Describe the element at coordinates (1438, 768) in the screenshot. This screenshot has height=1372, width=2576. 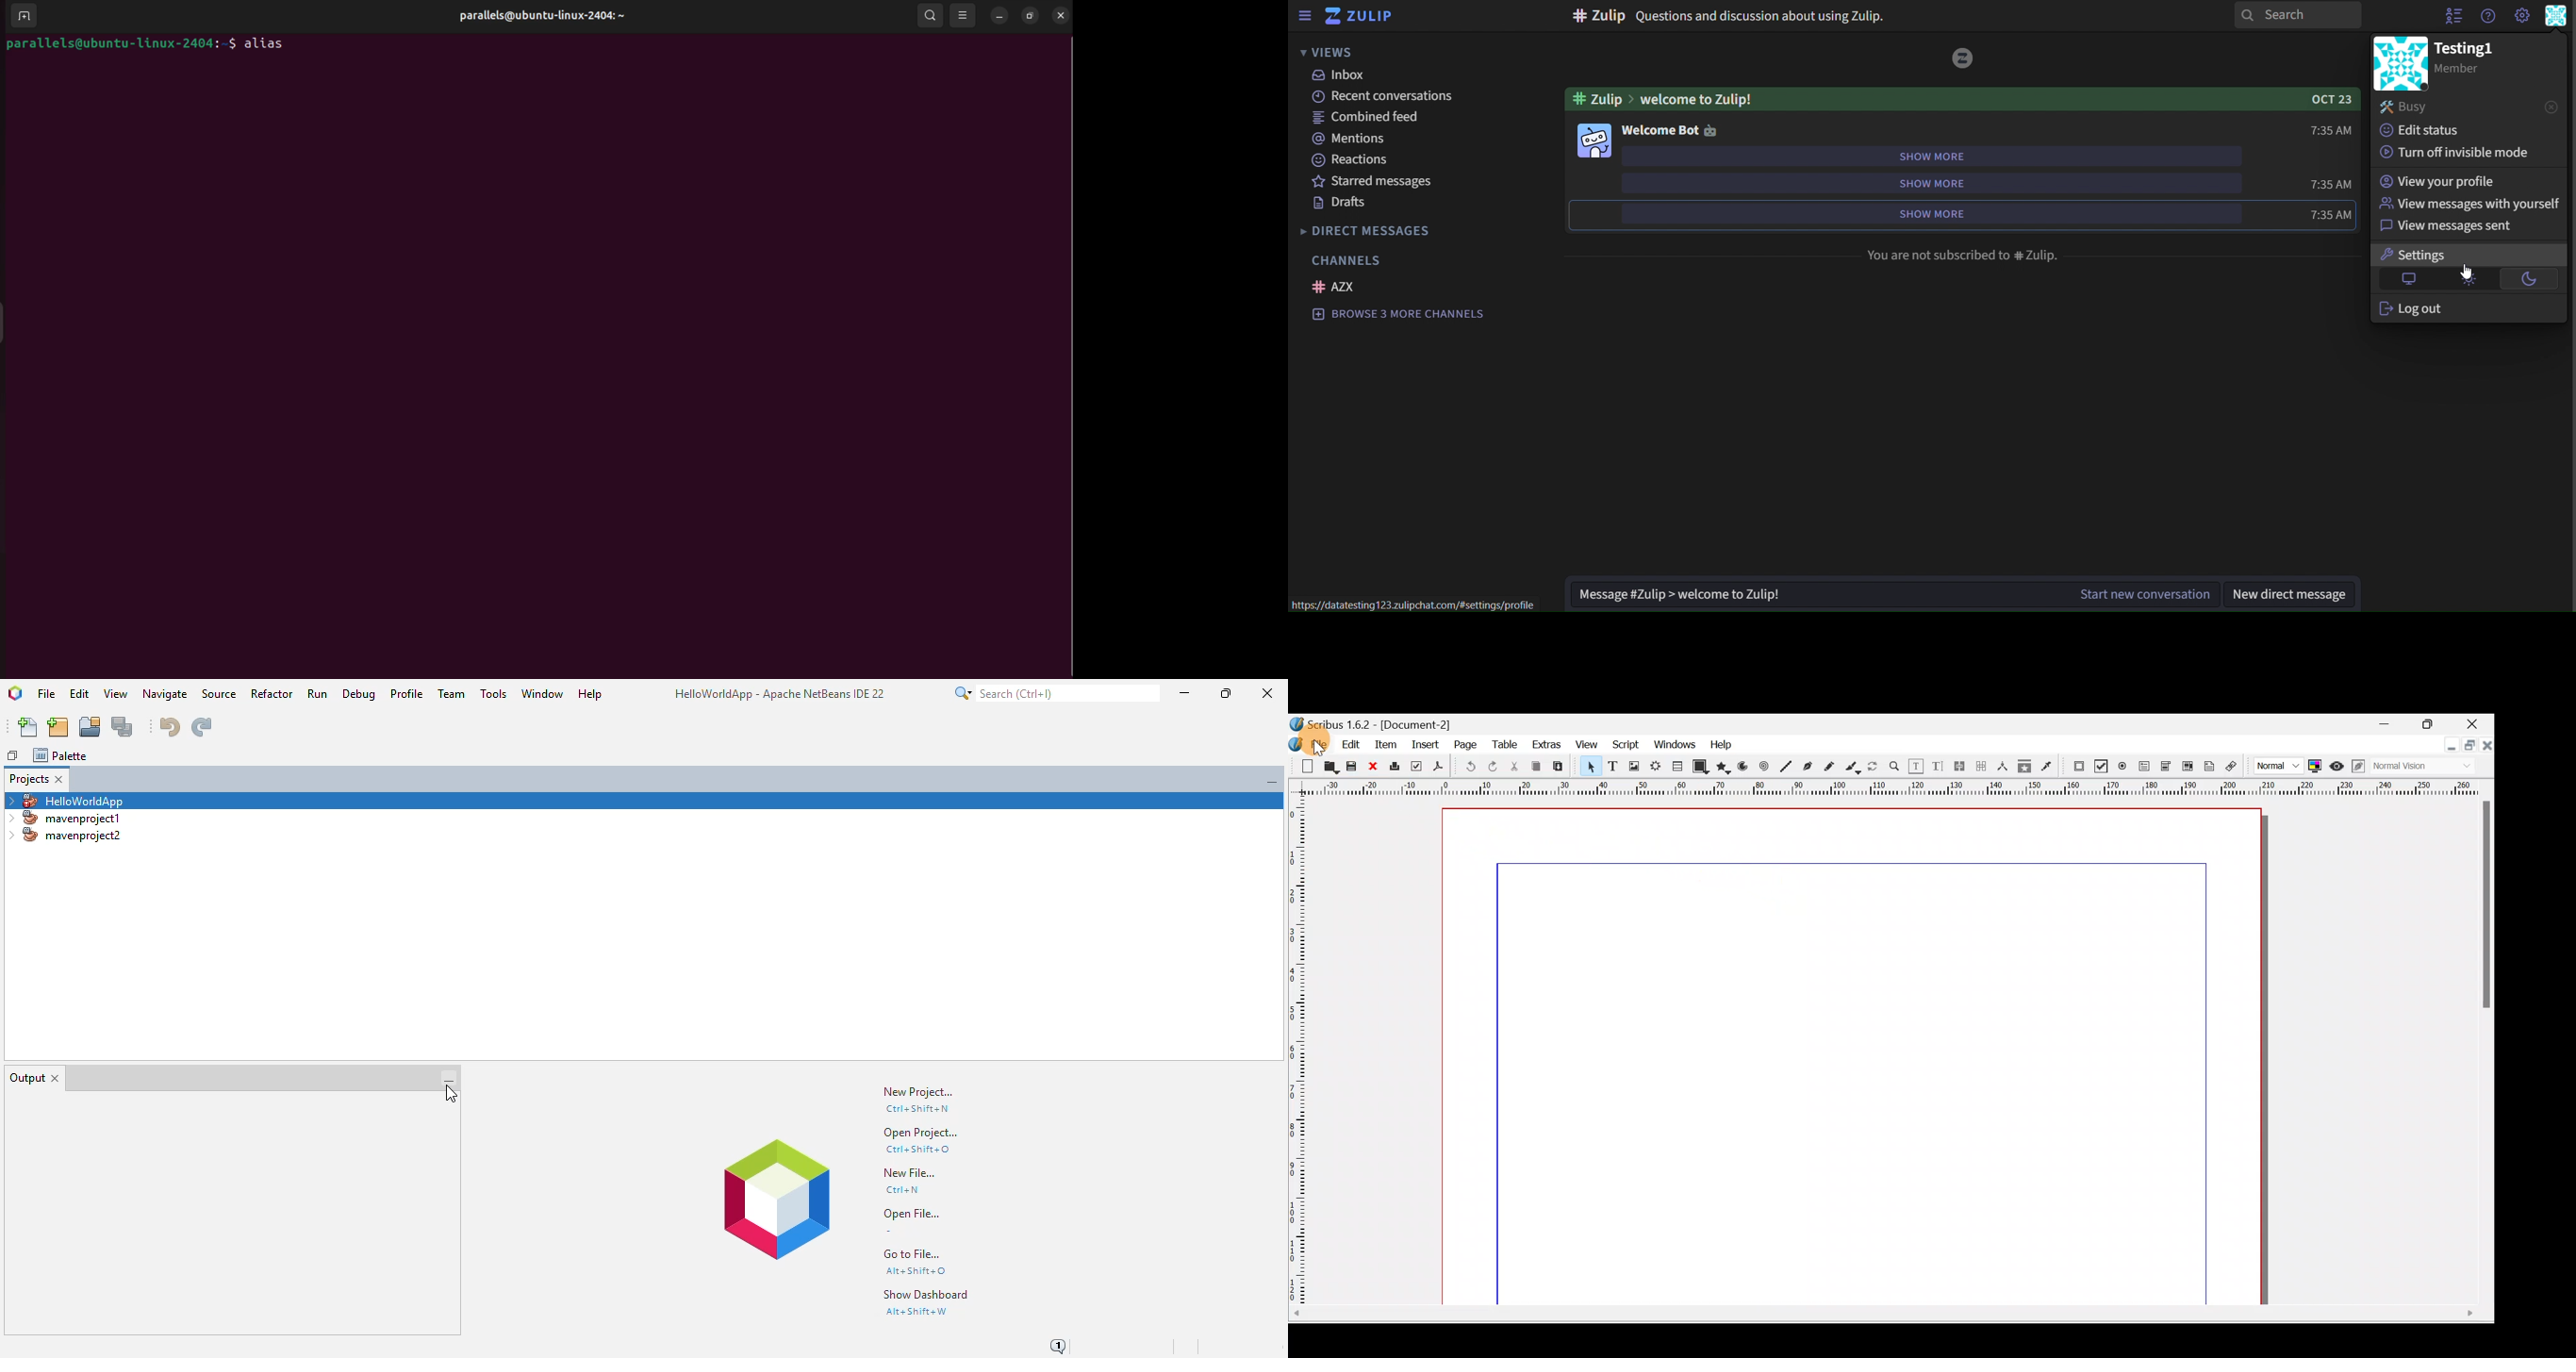
I see `Save as PDF` at that location.